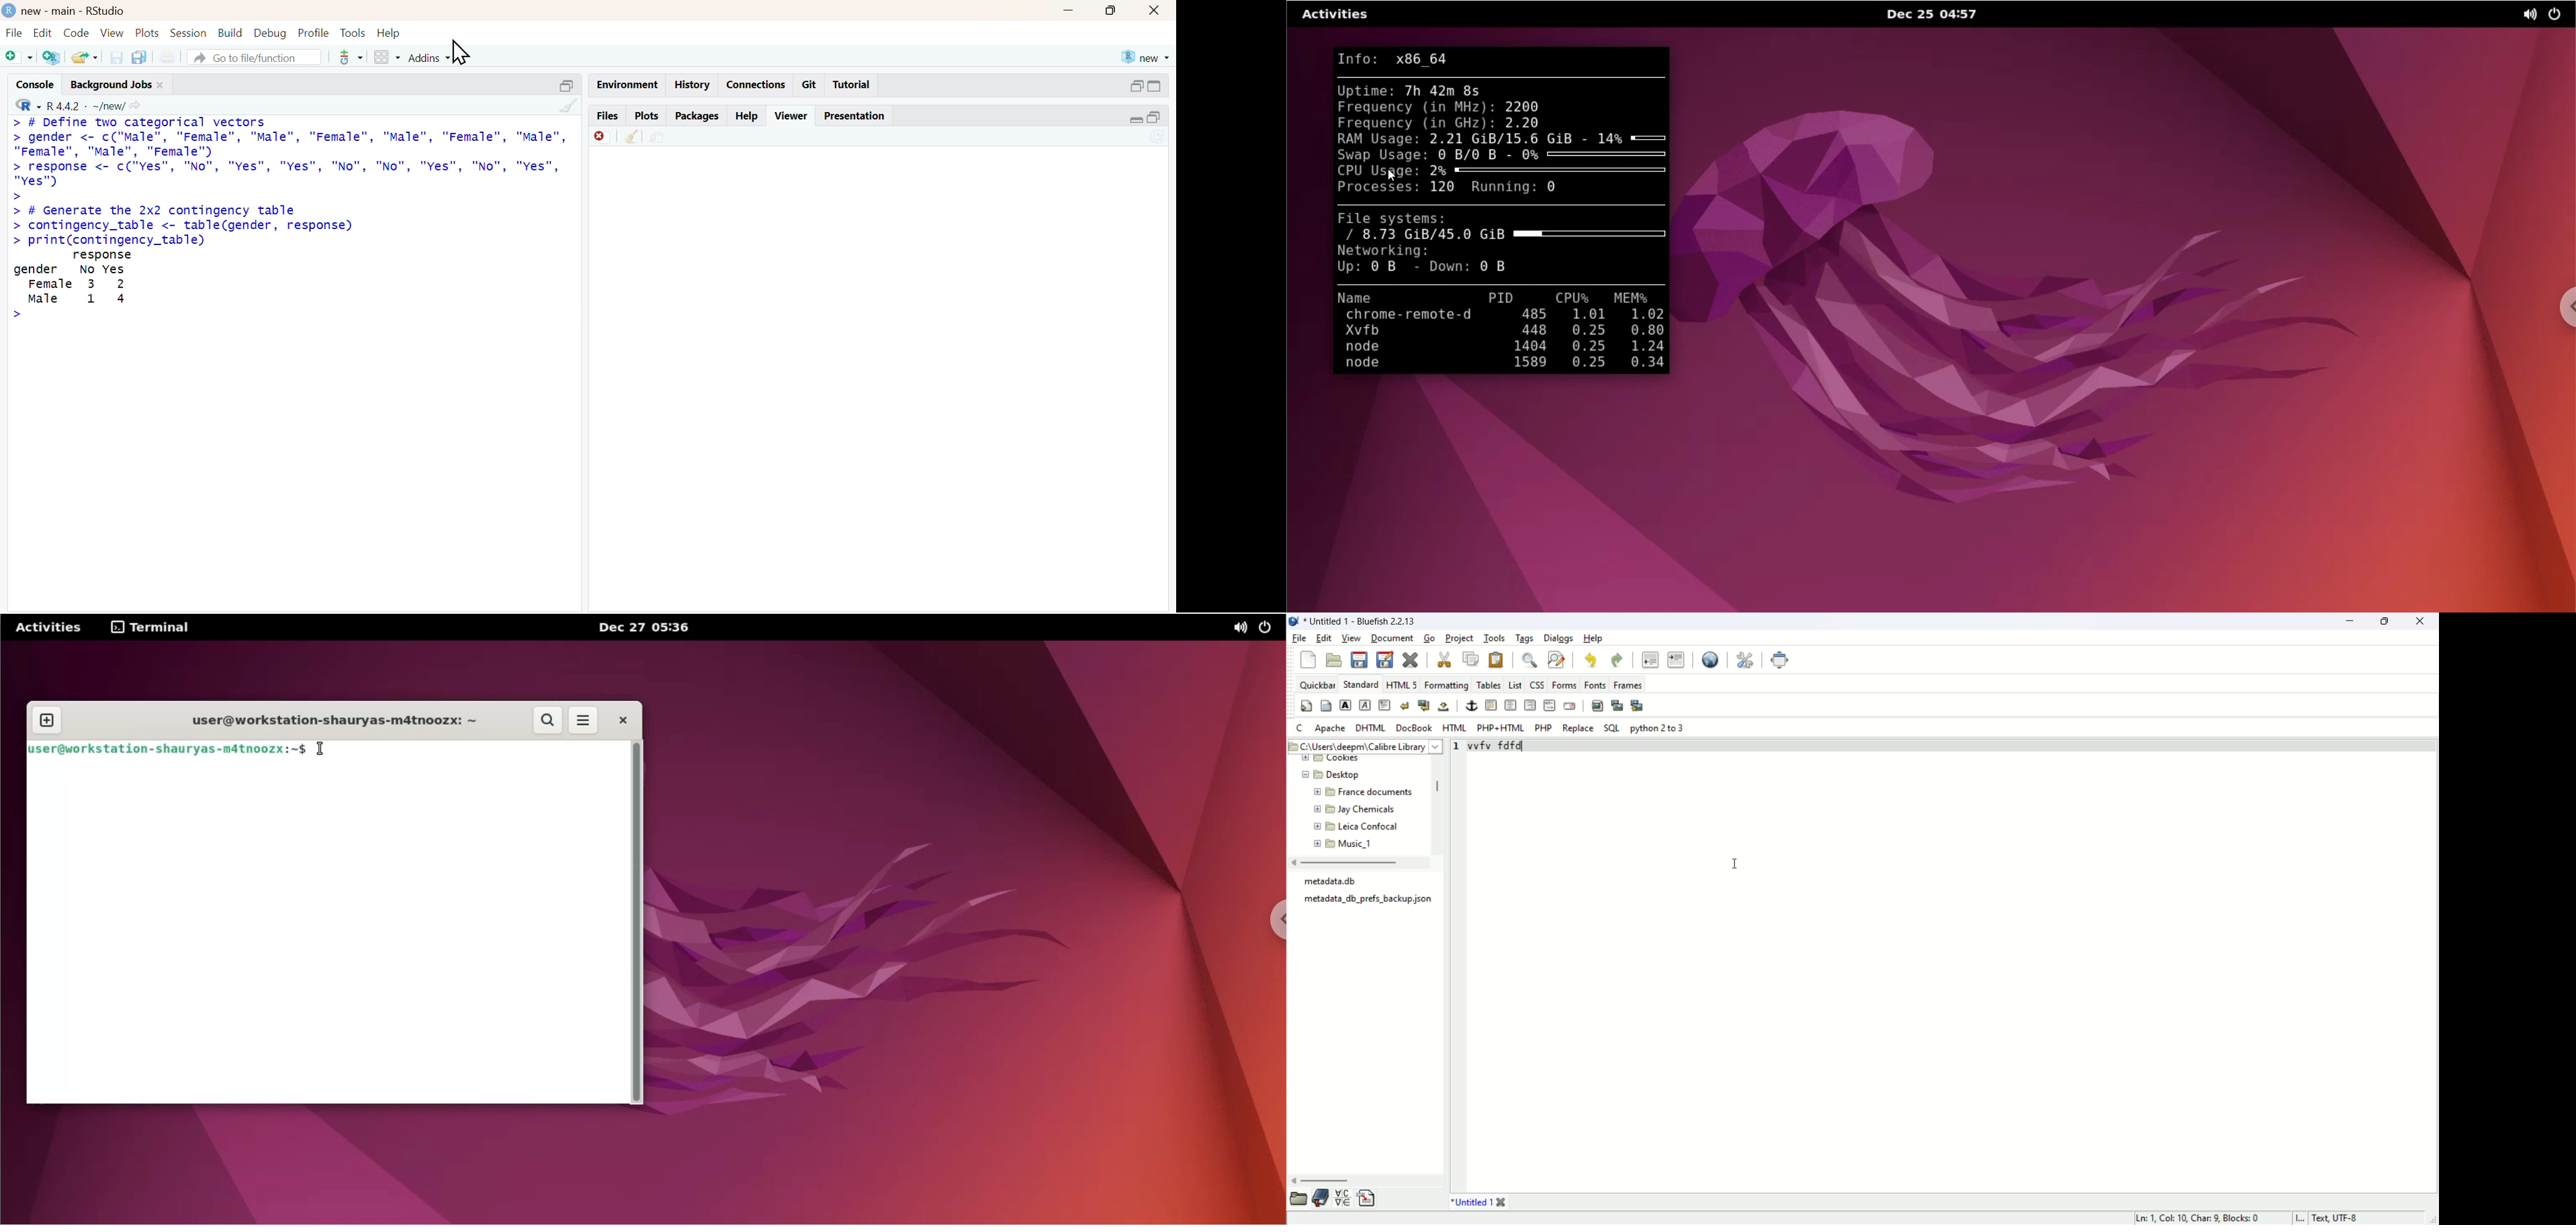  I want to click on logo, so click(1294, 622).